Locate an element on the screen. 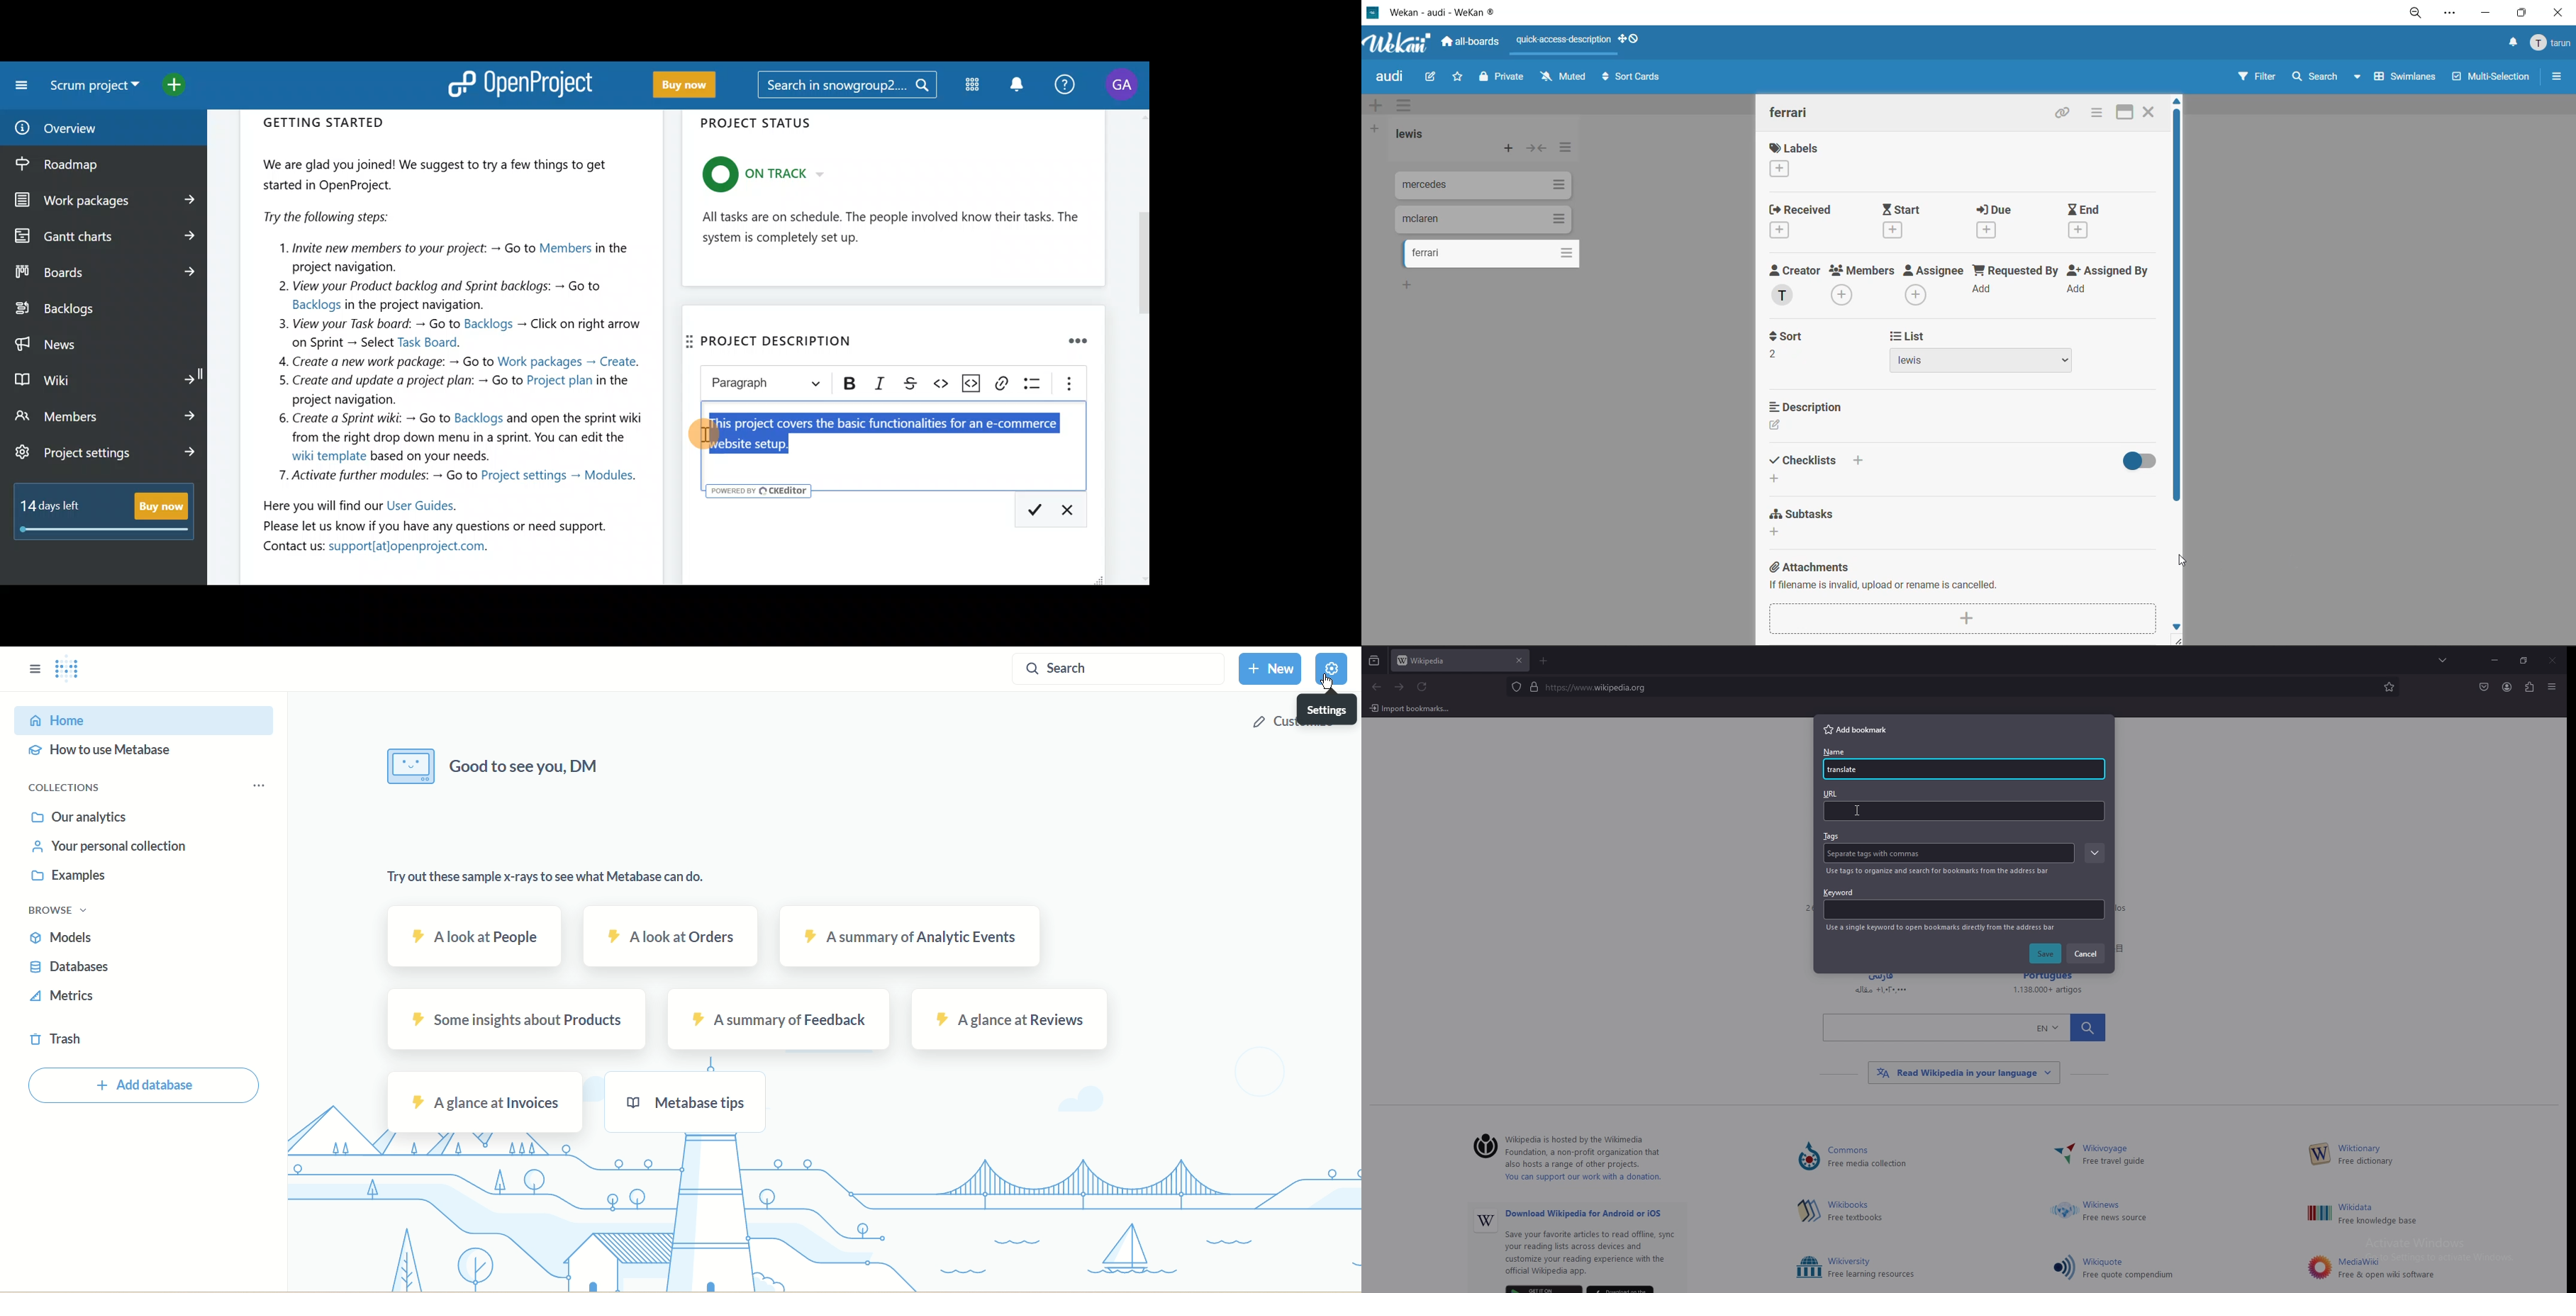 The width and height of the screenshot is (2576, 1316). ‘Wikipedia is hosted by the Wikimedia

) Foundation, a non-profit organization that
also hosts a range of other projects.
You can support our work with a donation. is located at coordinates (1594, 1160).